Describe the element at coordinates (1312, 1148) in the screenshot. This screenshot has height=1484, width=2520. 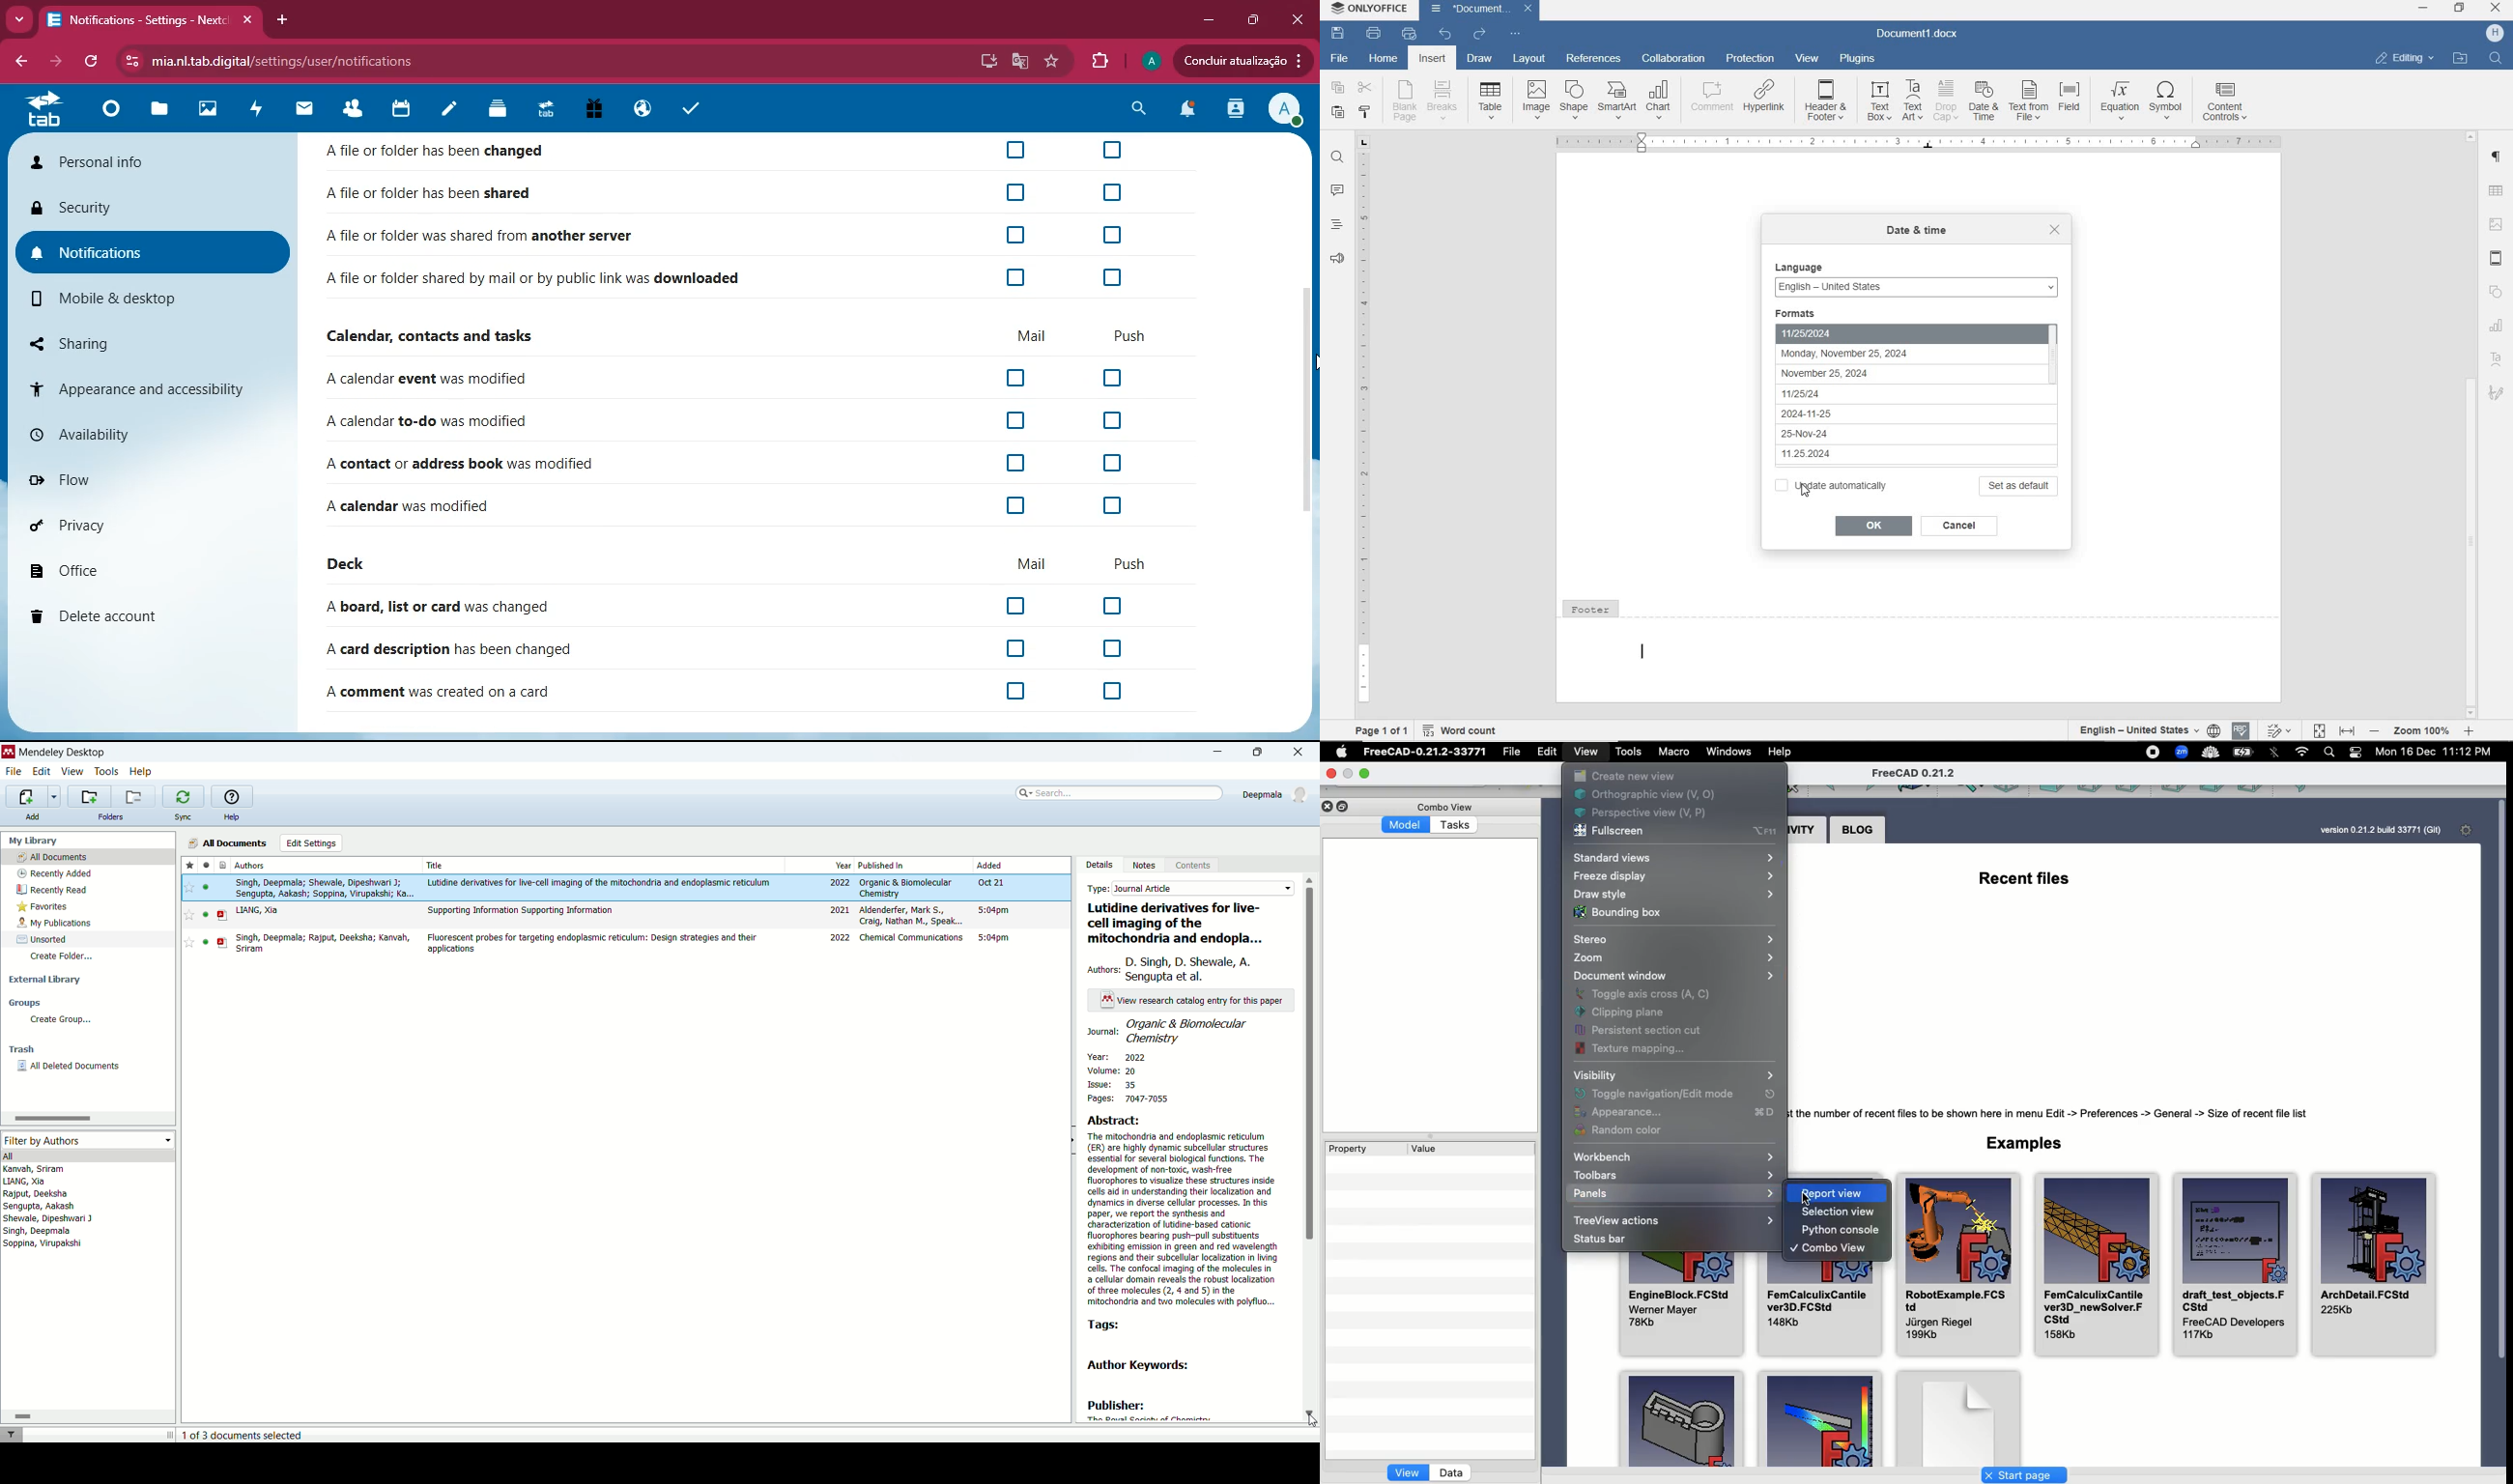
I see `vertical scroll bar` at that location.